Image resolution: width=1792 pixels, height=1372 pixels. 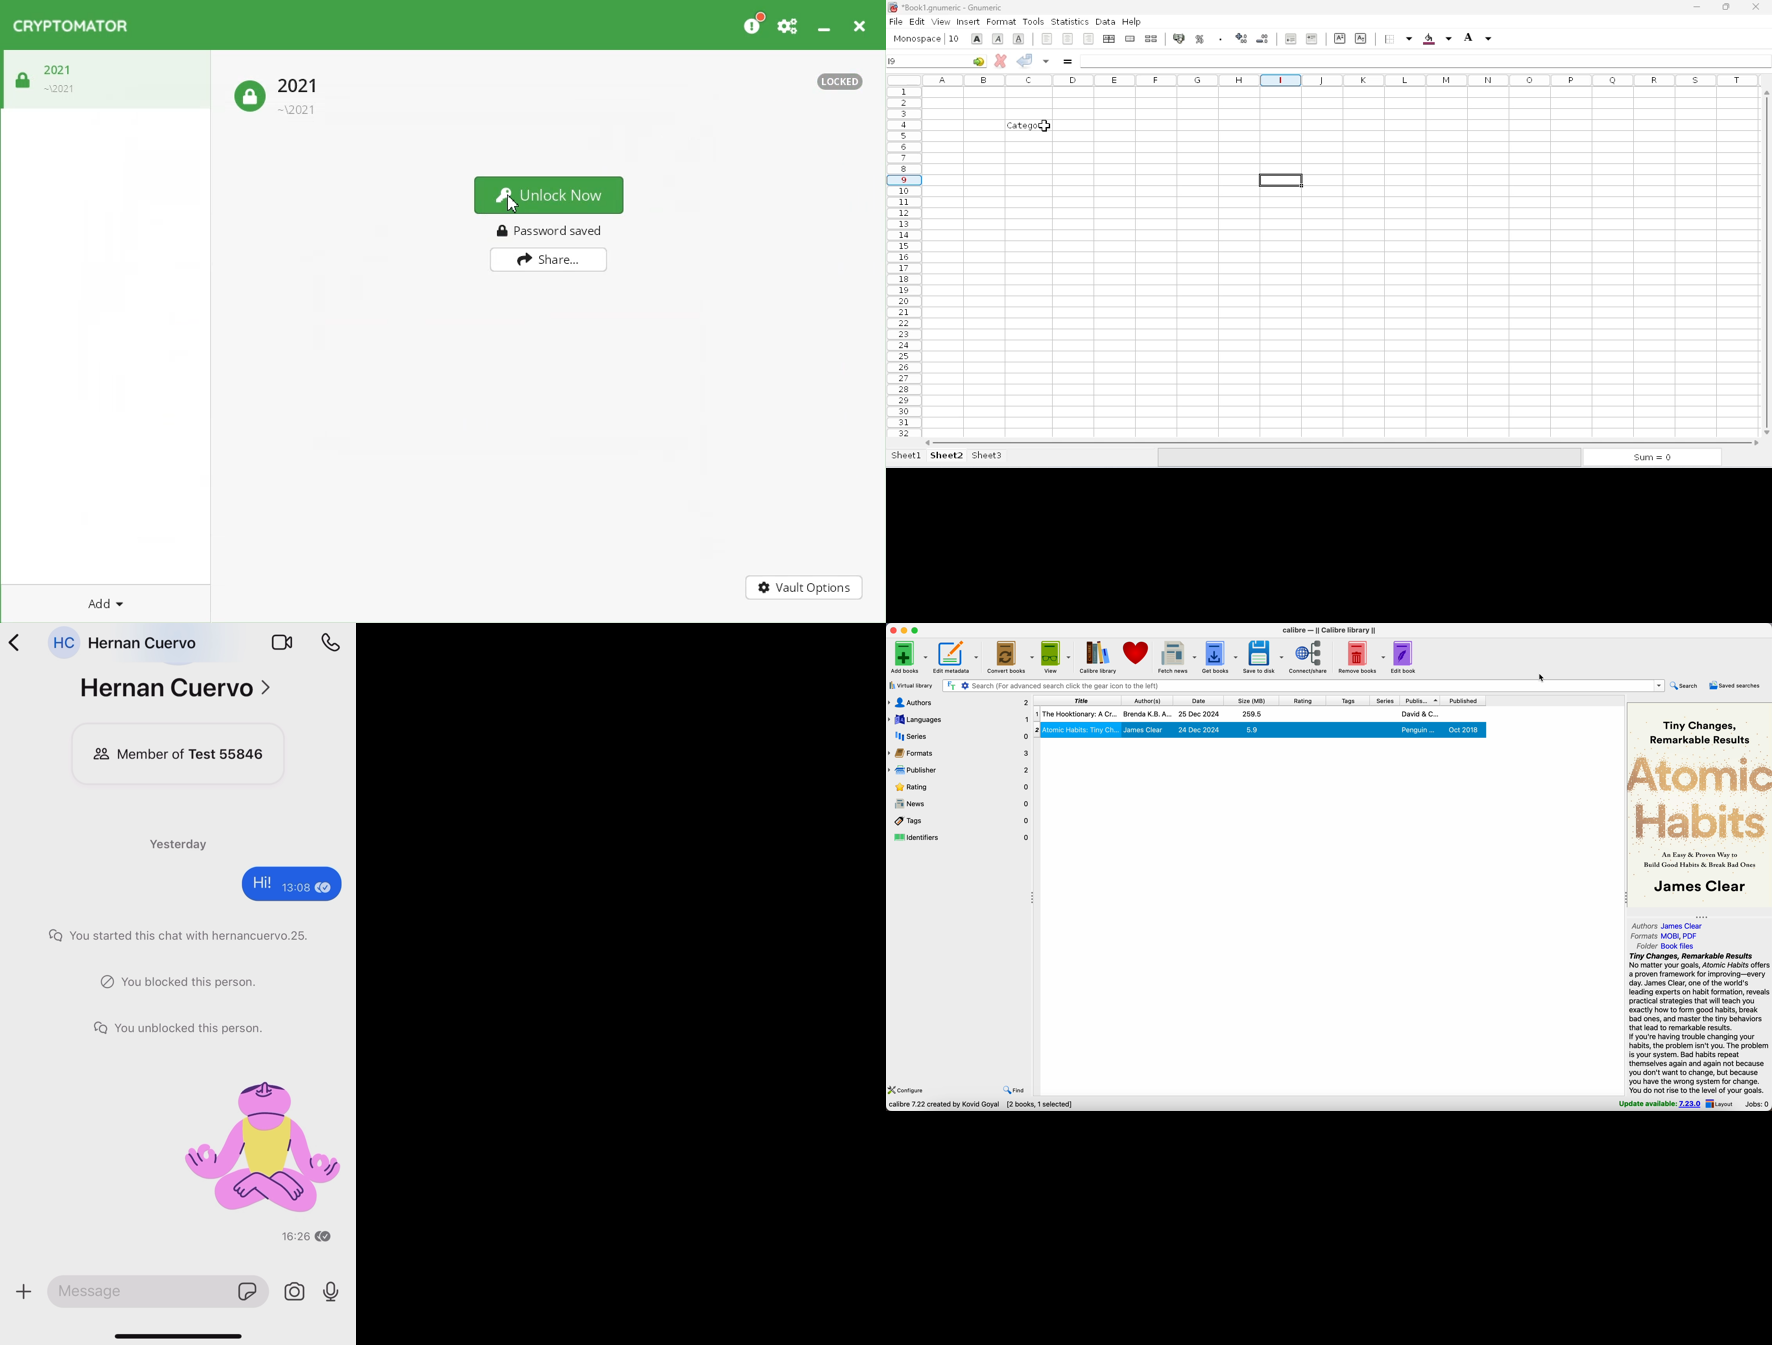 What do you see at coordinates (1179, 38) in the screenshot?
I see `format the selection as accounting` at bounding box center [1179, 38].